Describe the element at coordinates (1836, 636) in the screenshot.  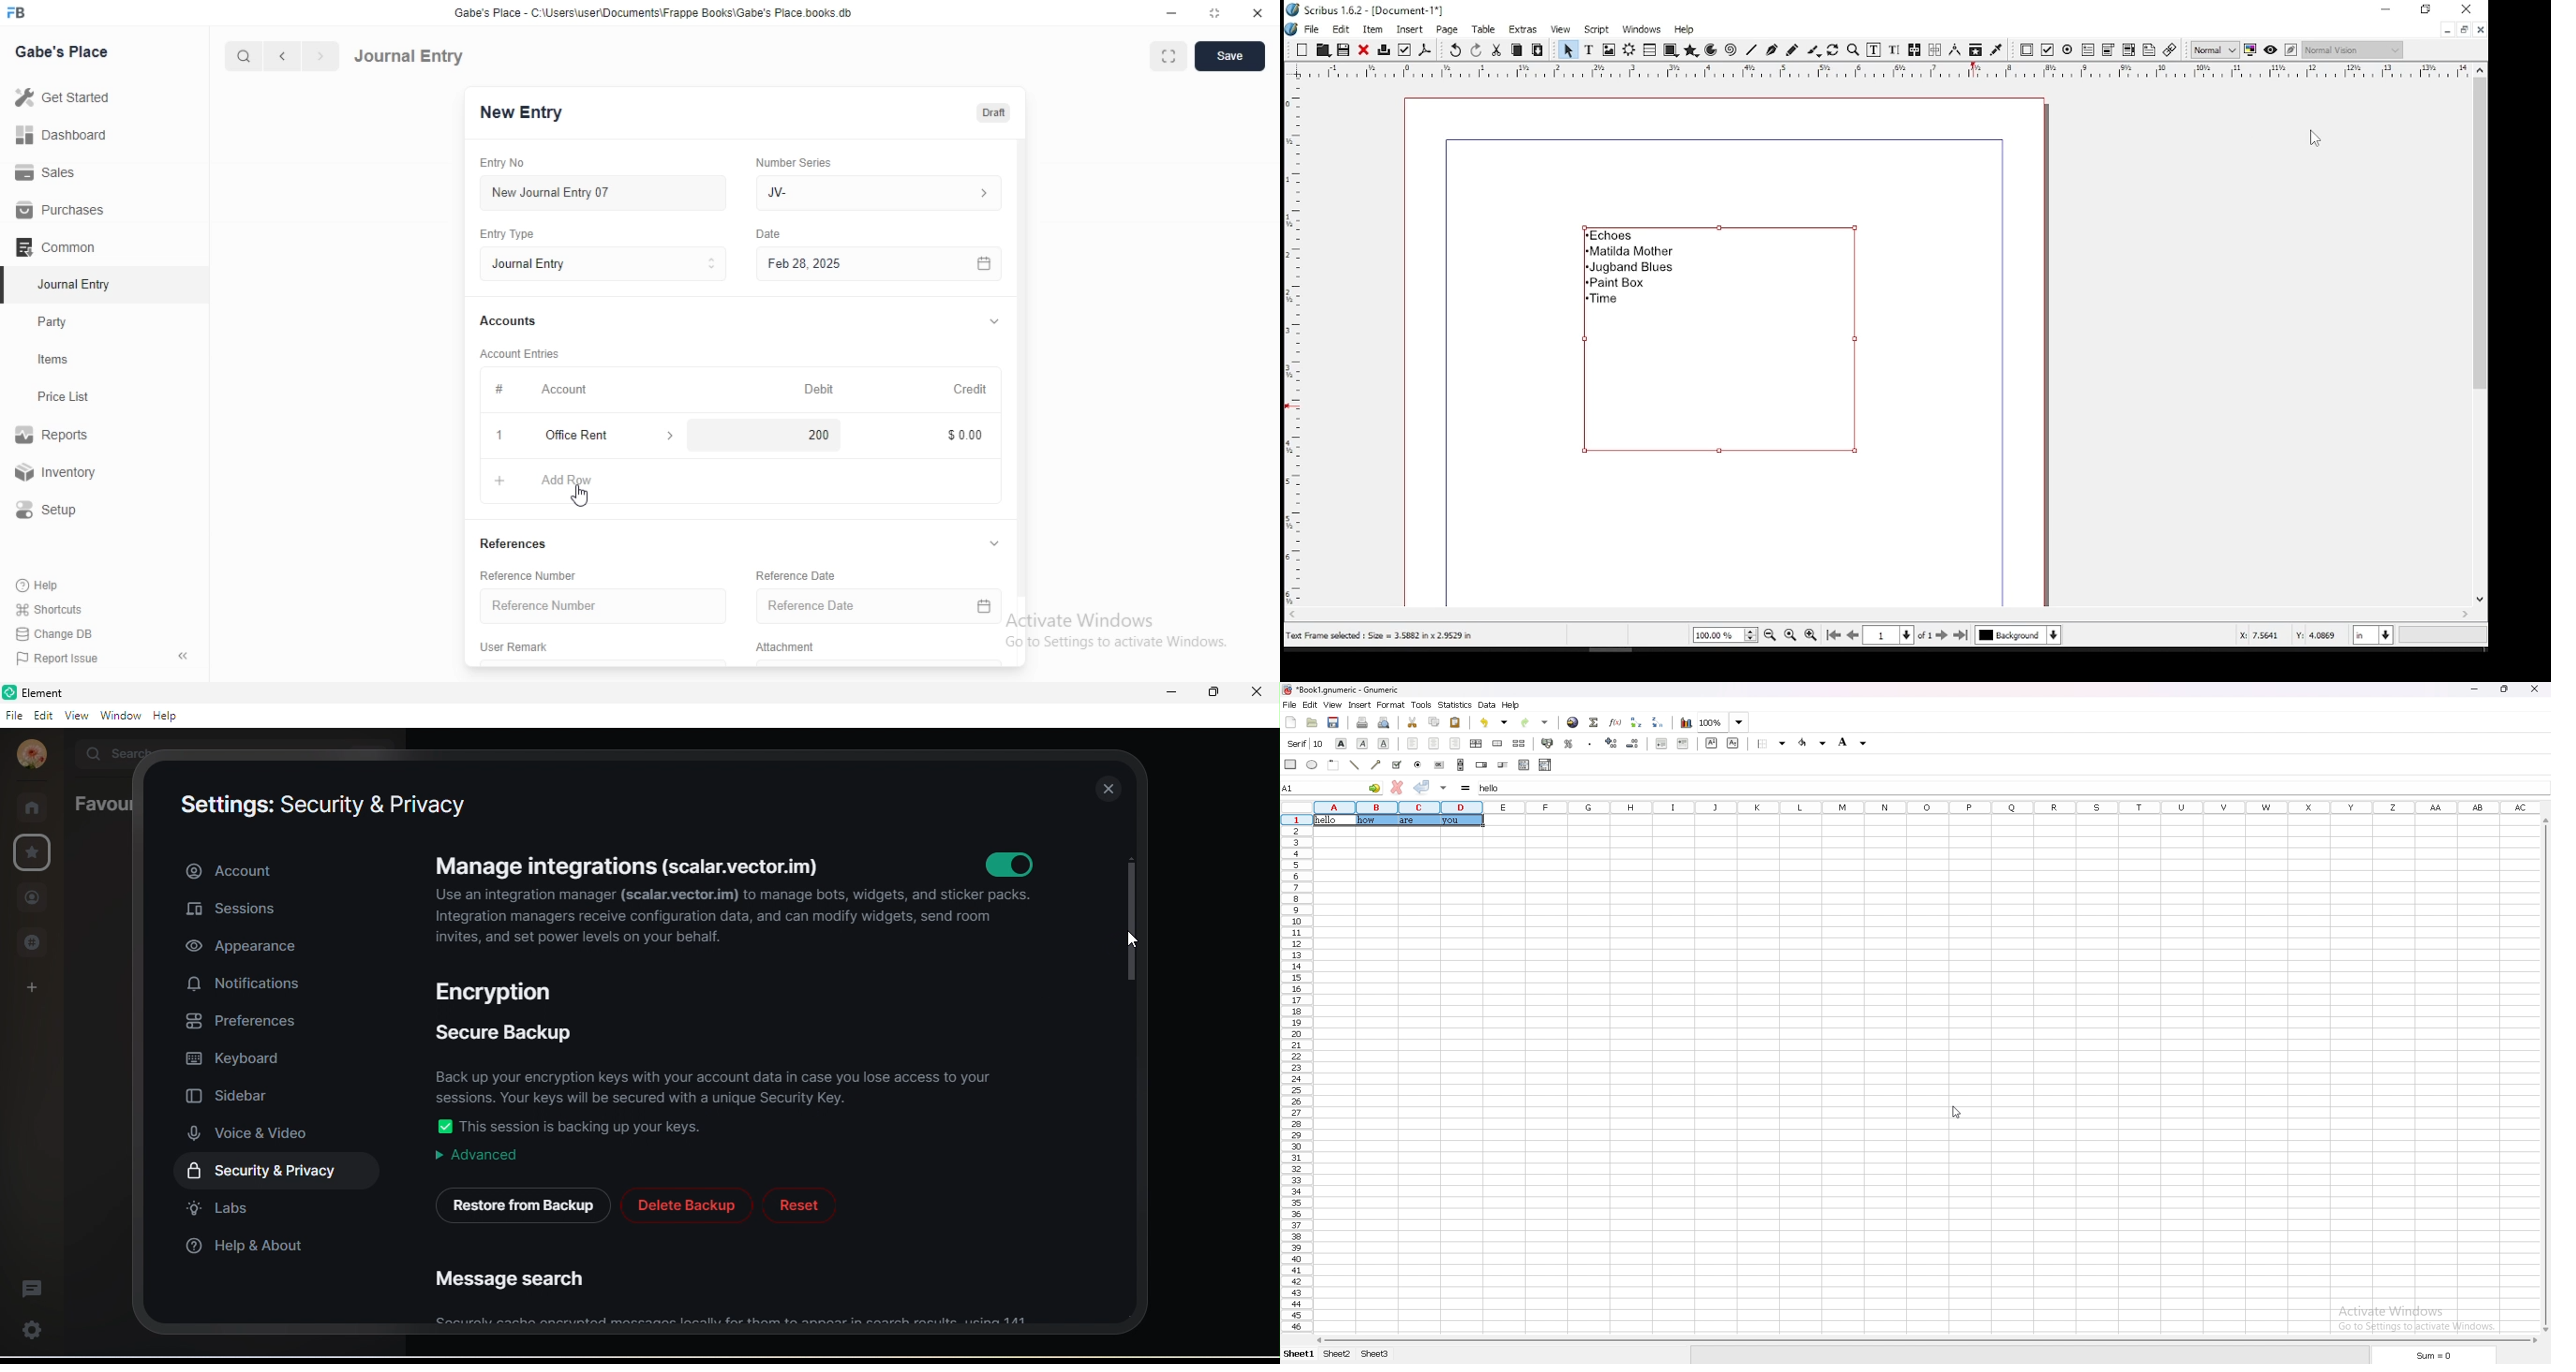
I see `first page` at that location.